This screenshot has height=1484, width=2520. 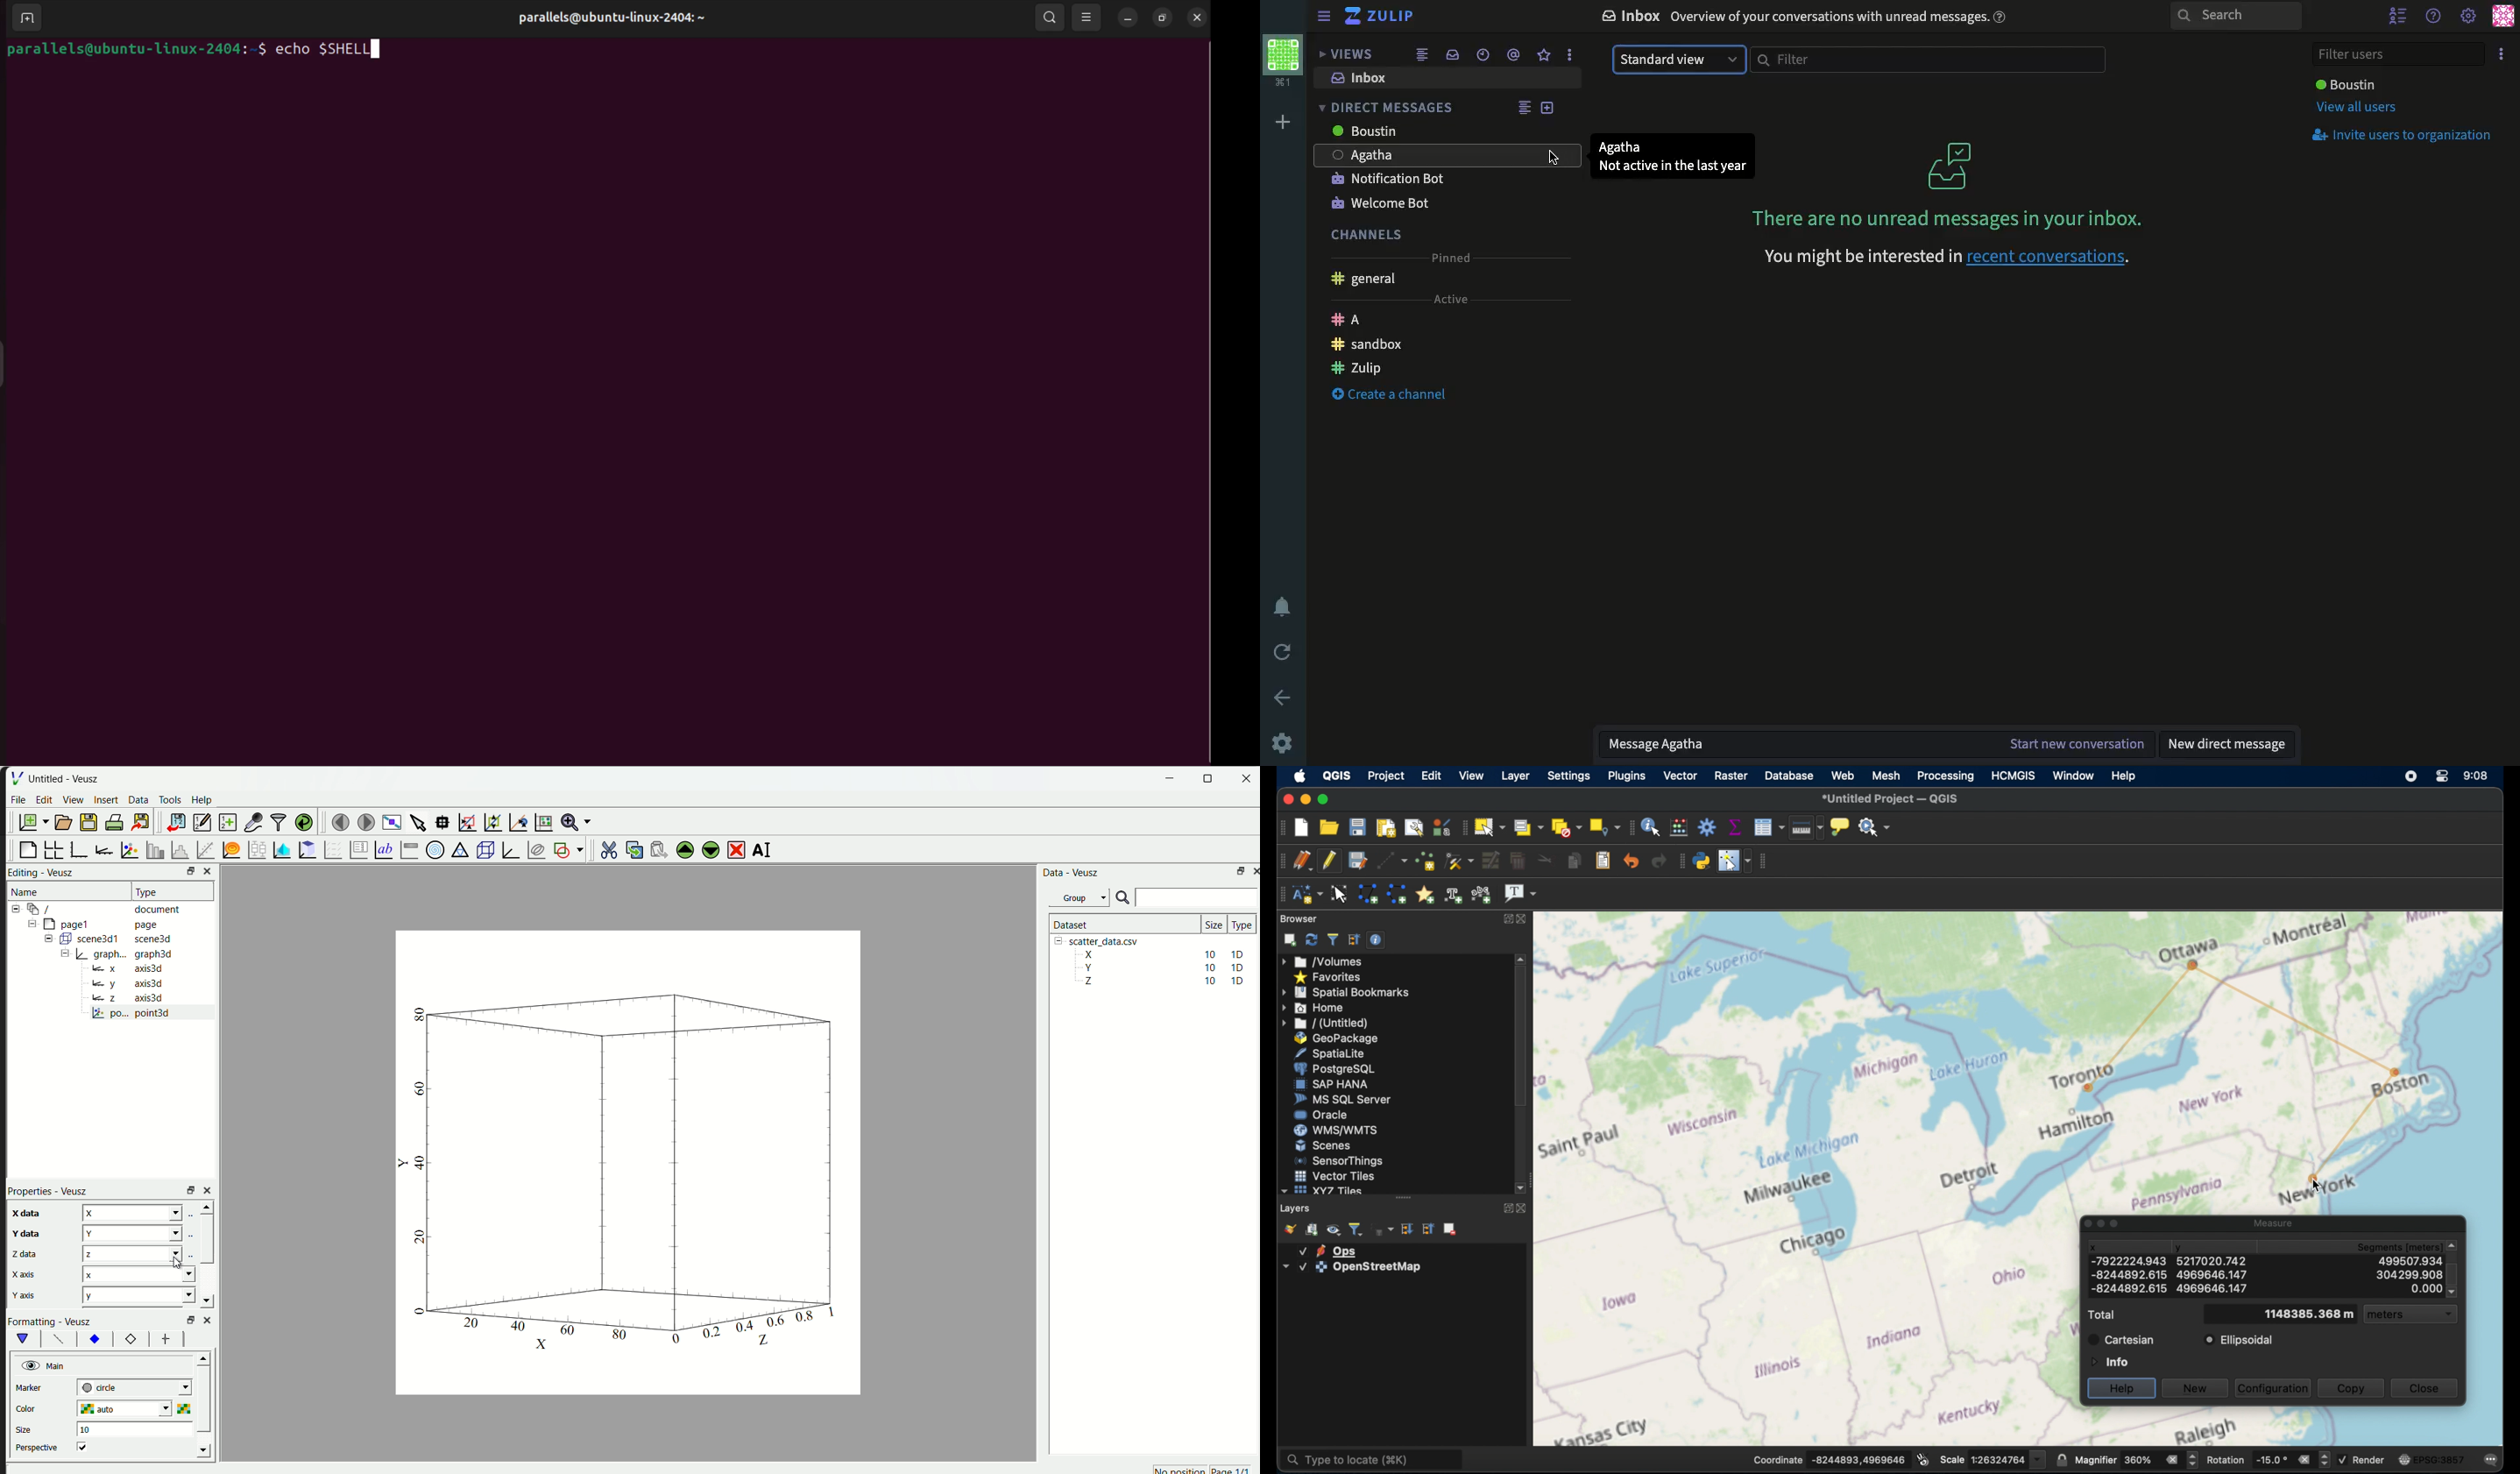 I want to click on User detail, so click(x=1671, y=159).